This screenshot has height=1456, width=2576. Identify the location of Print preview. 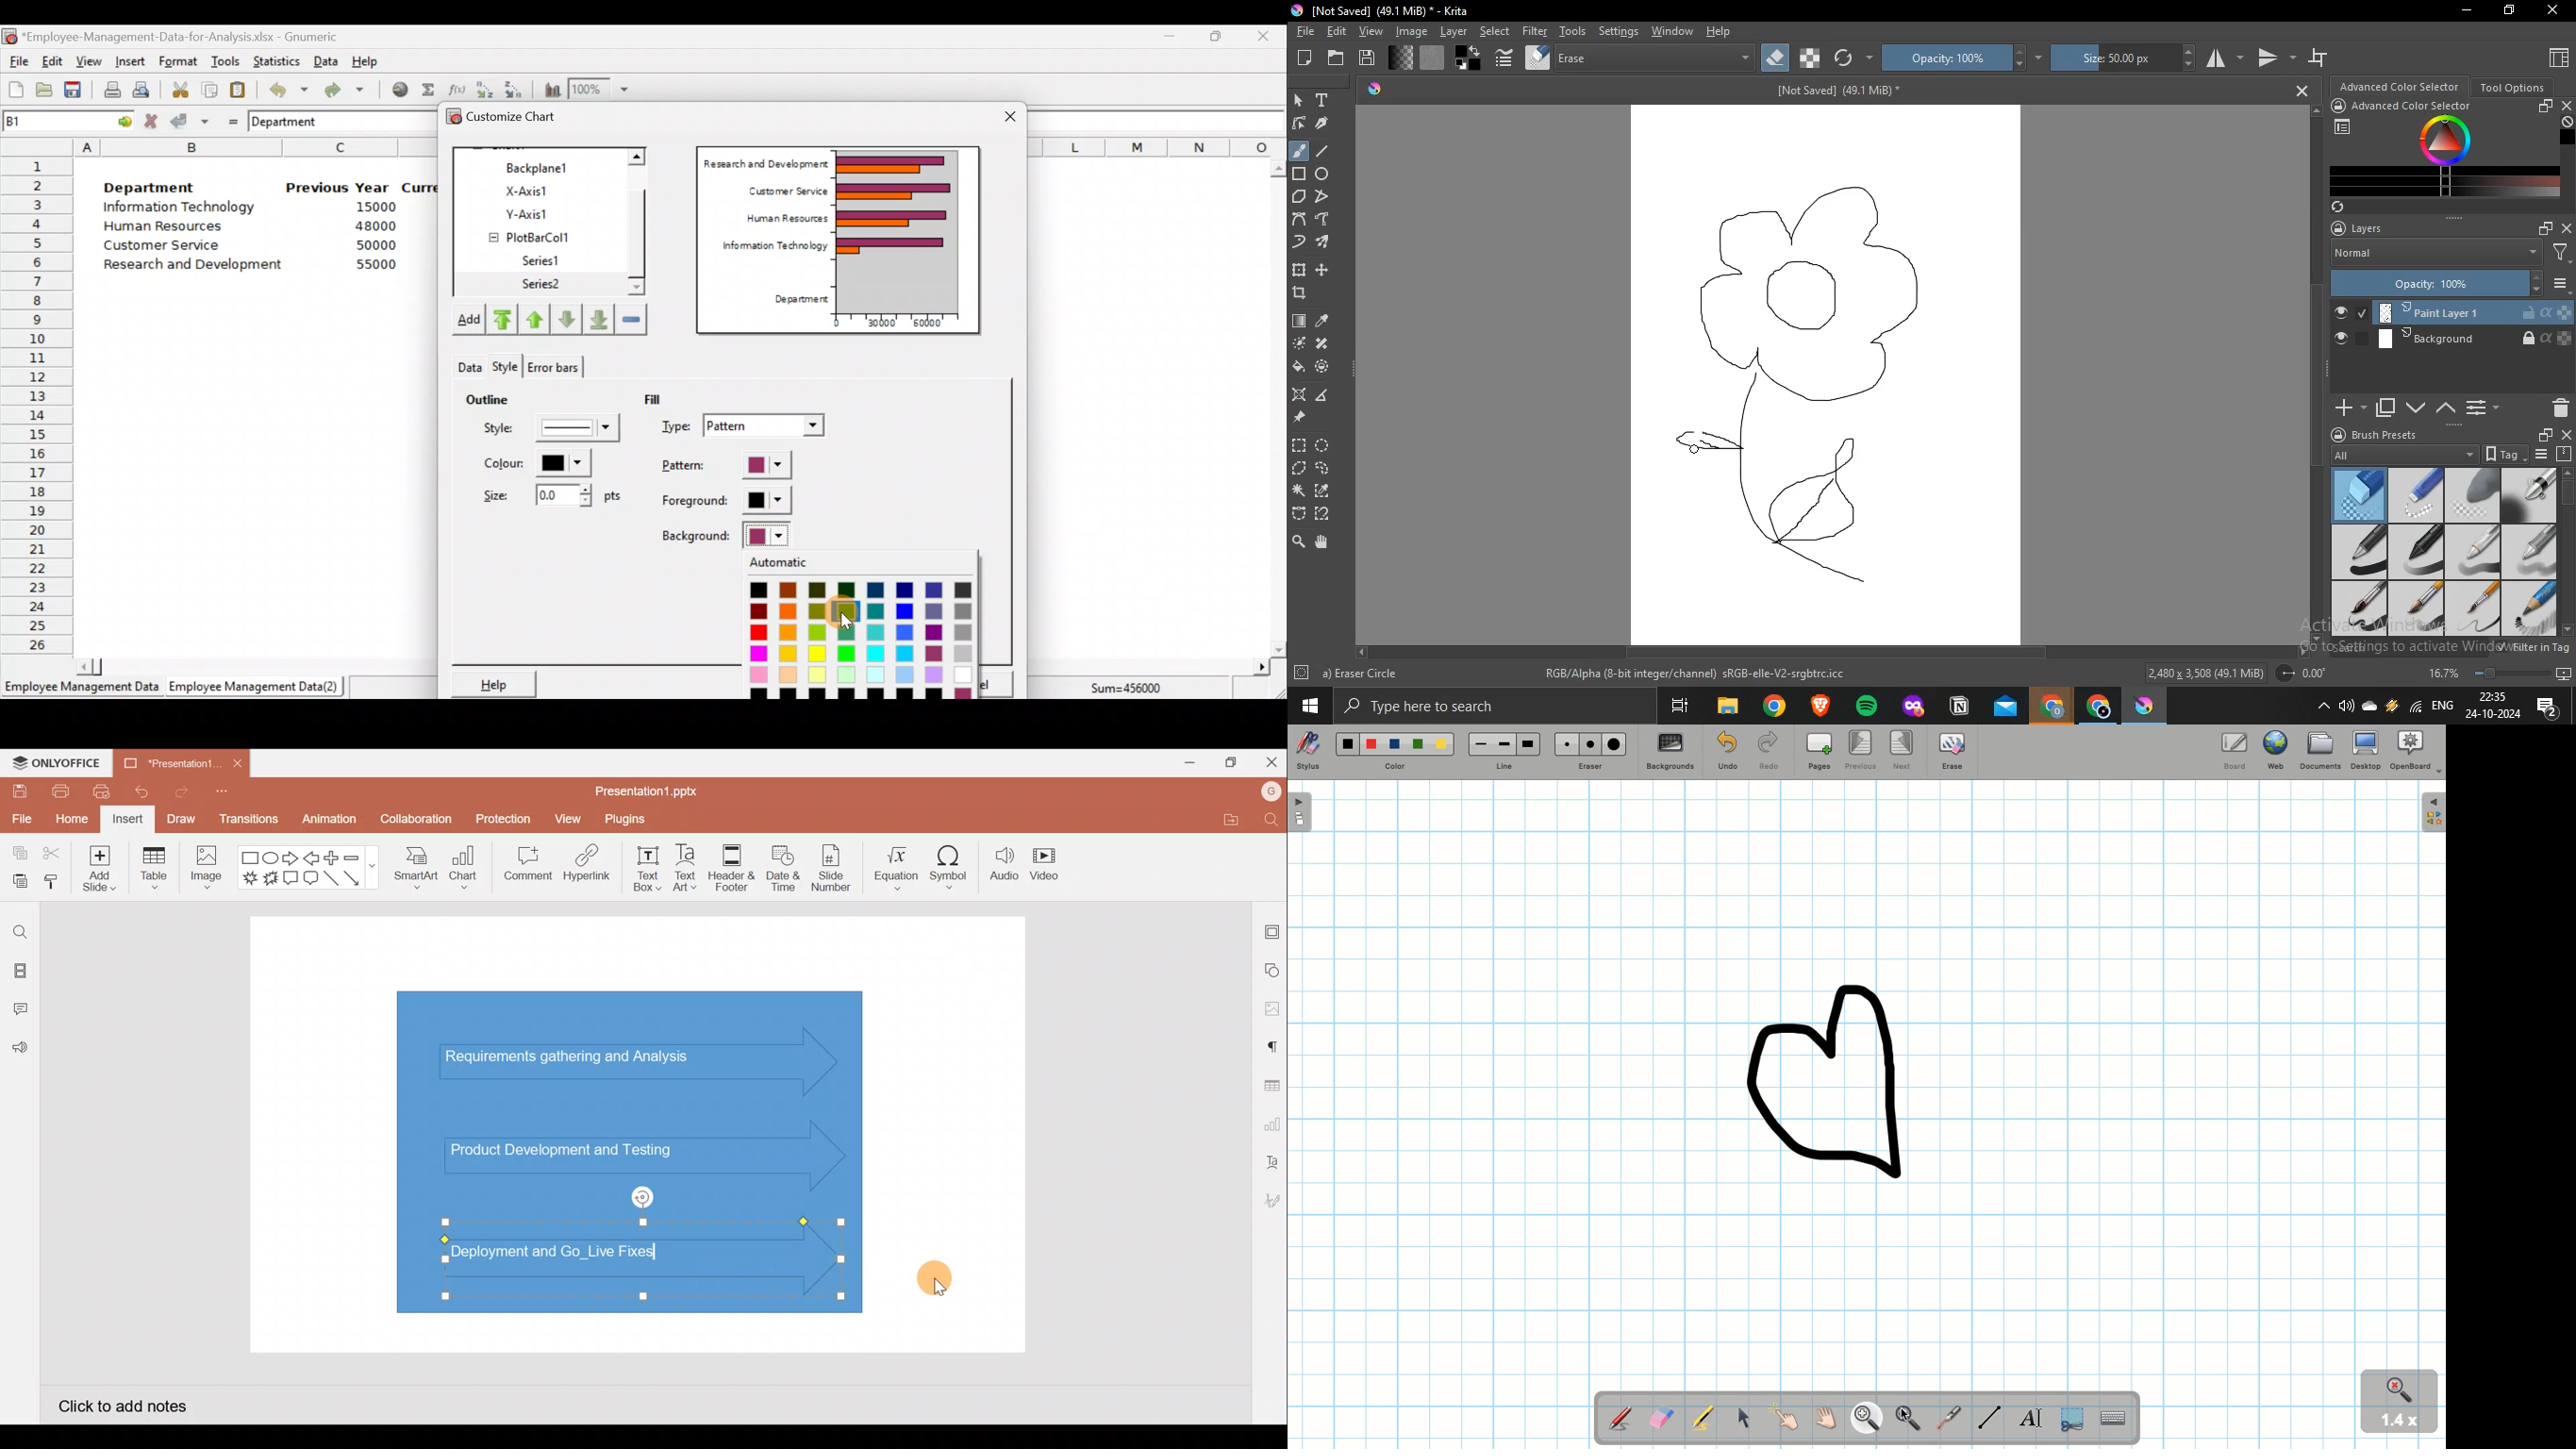
(141, 88).